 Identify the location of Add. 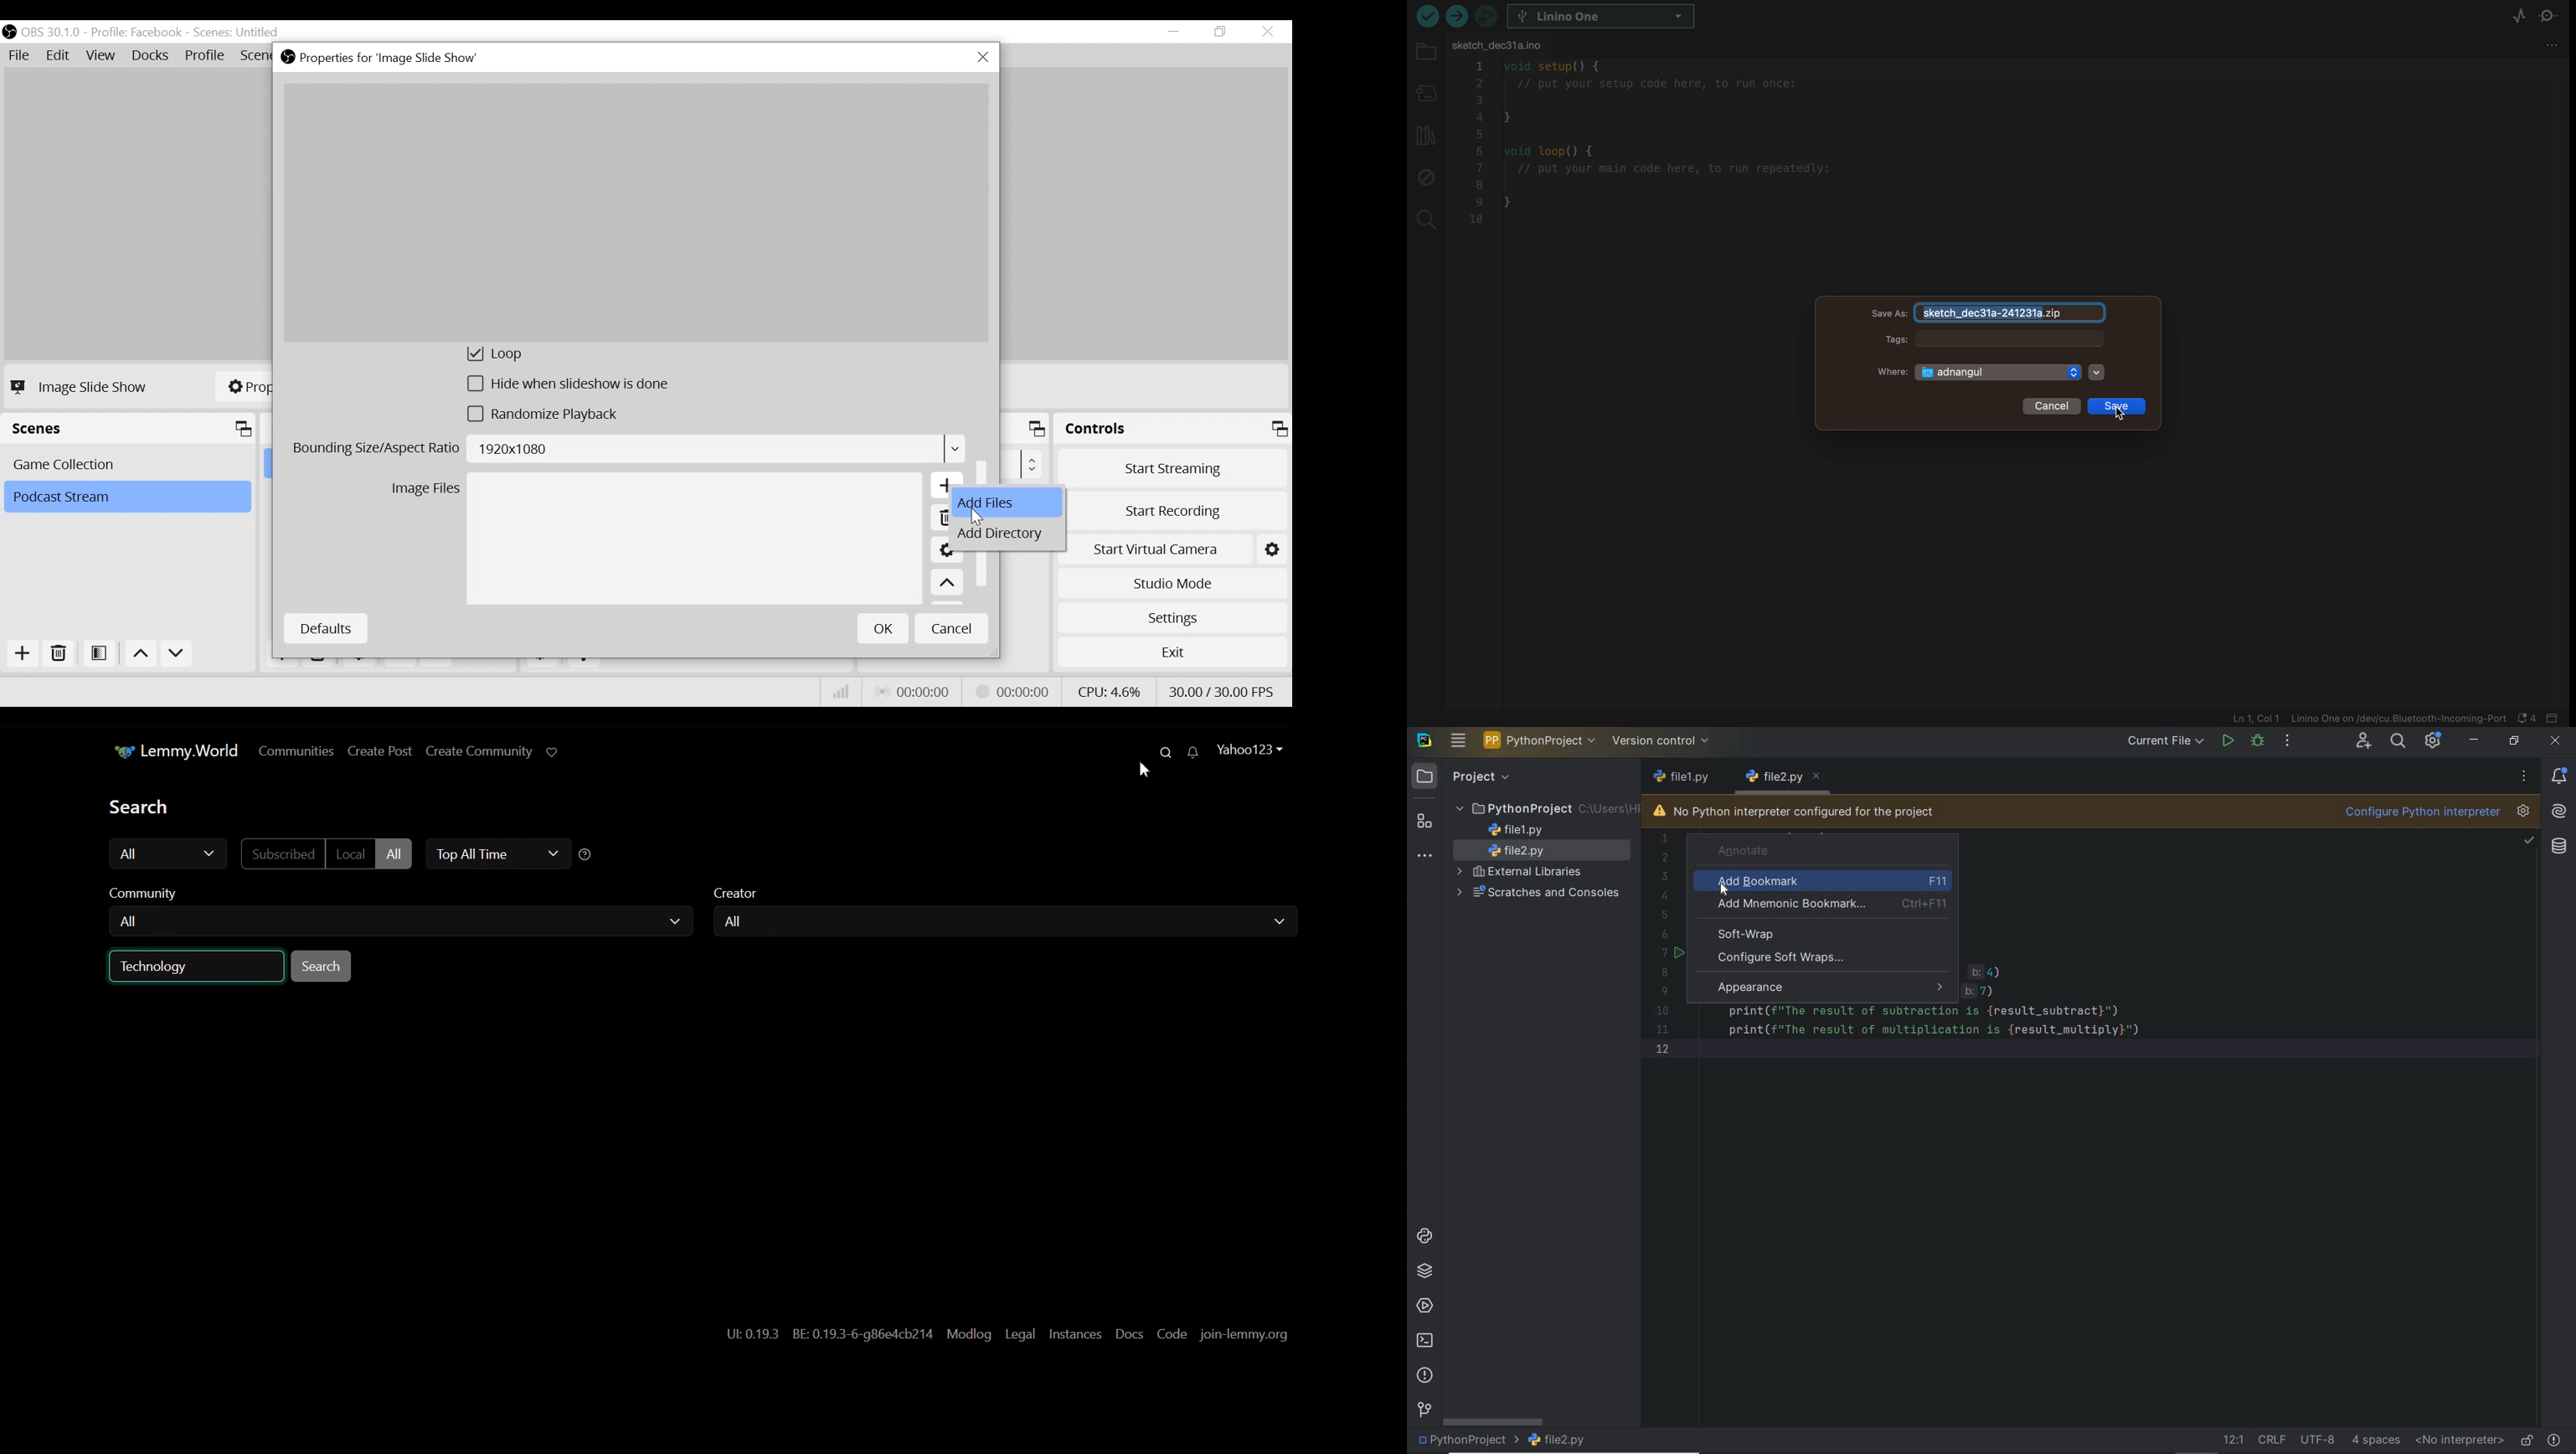
(21, 654).